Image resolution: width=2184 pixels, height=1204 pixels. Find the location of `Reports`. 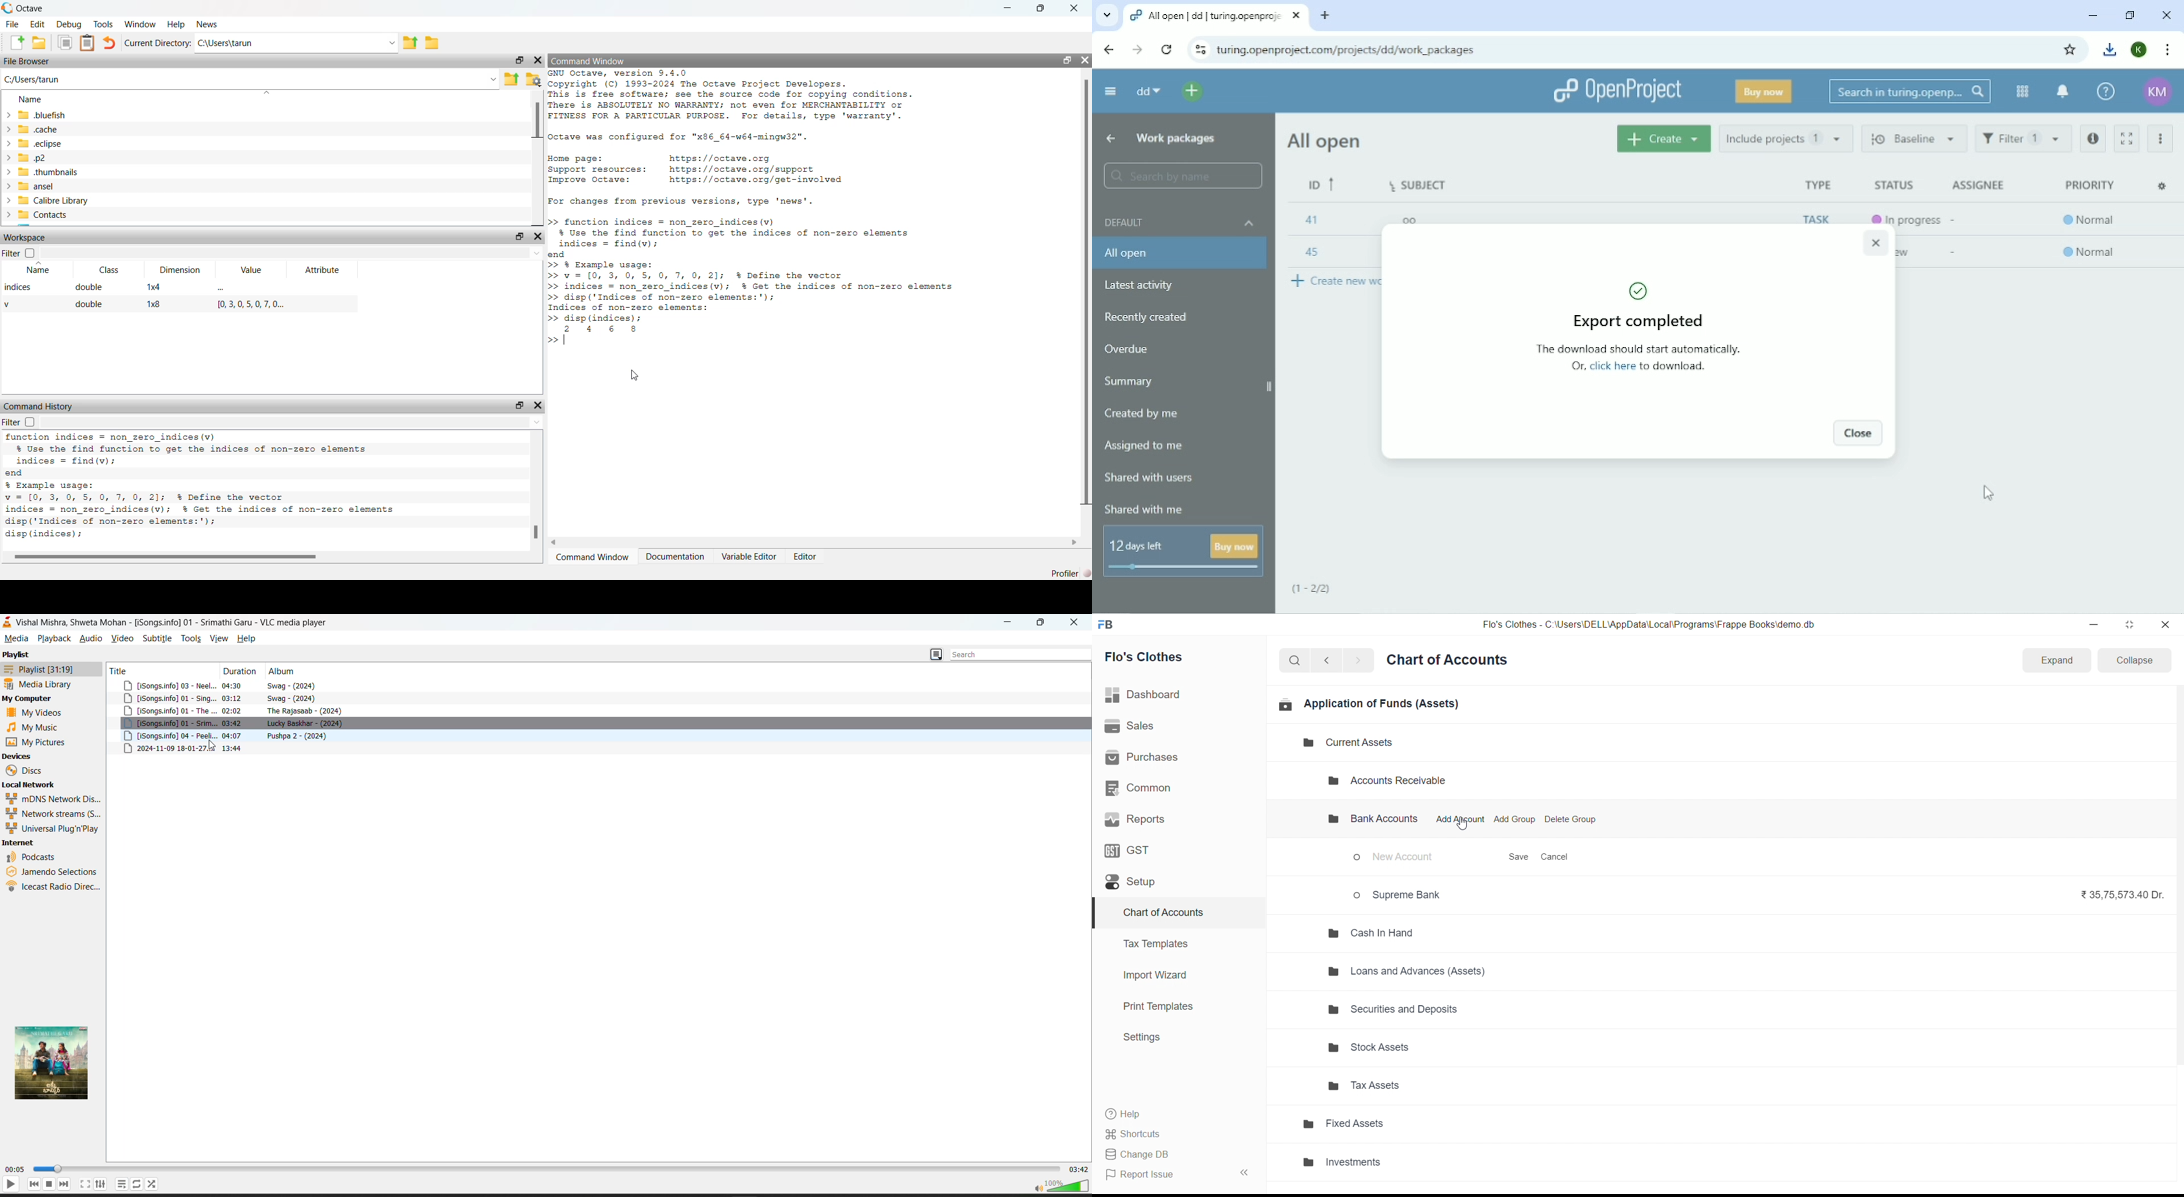

Reports is located at coordinates (1173, 819).